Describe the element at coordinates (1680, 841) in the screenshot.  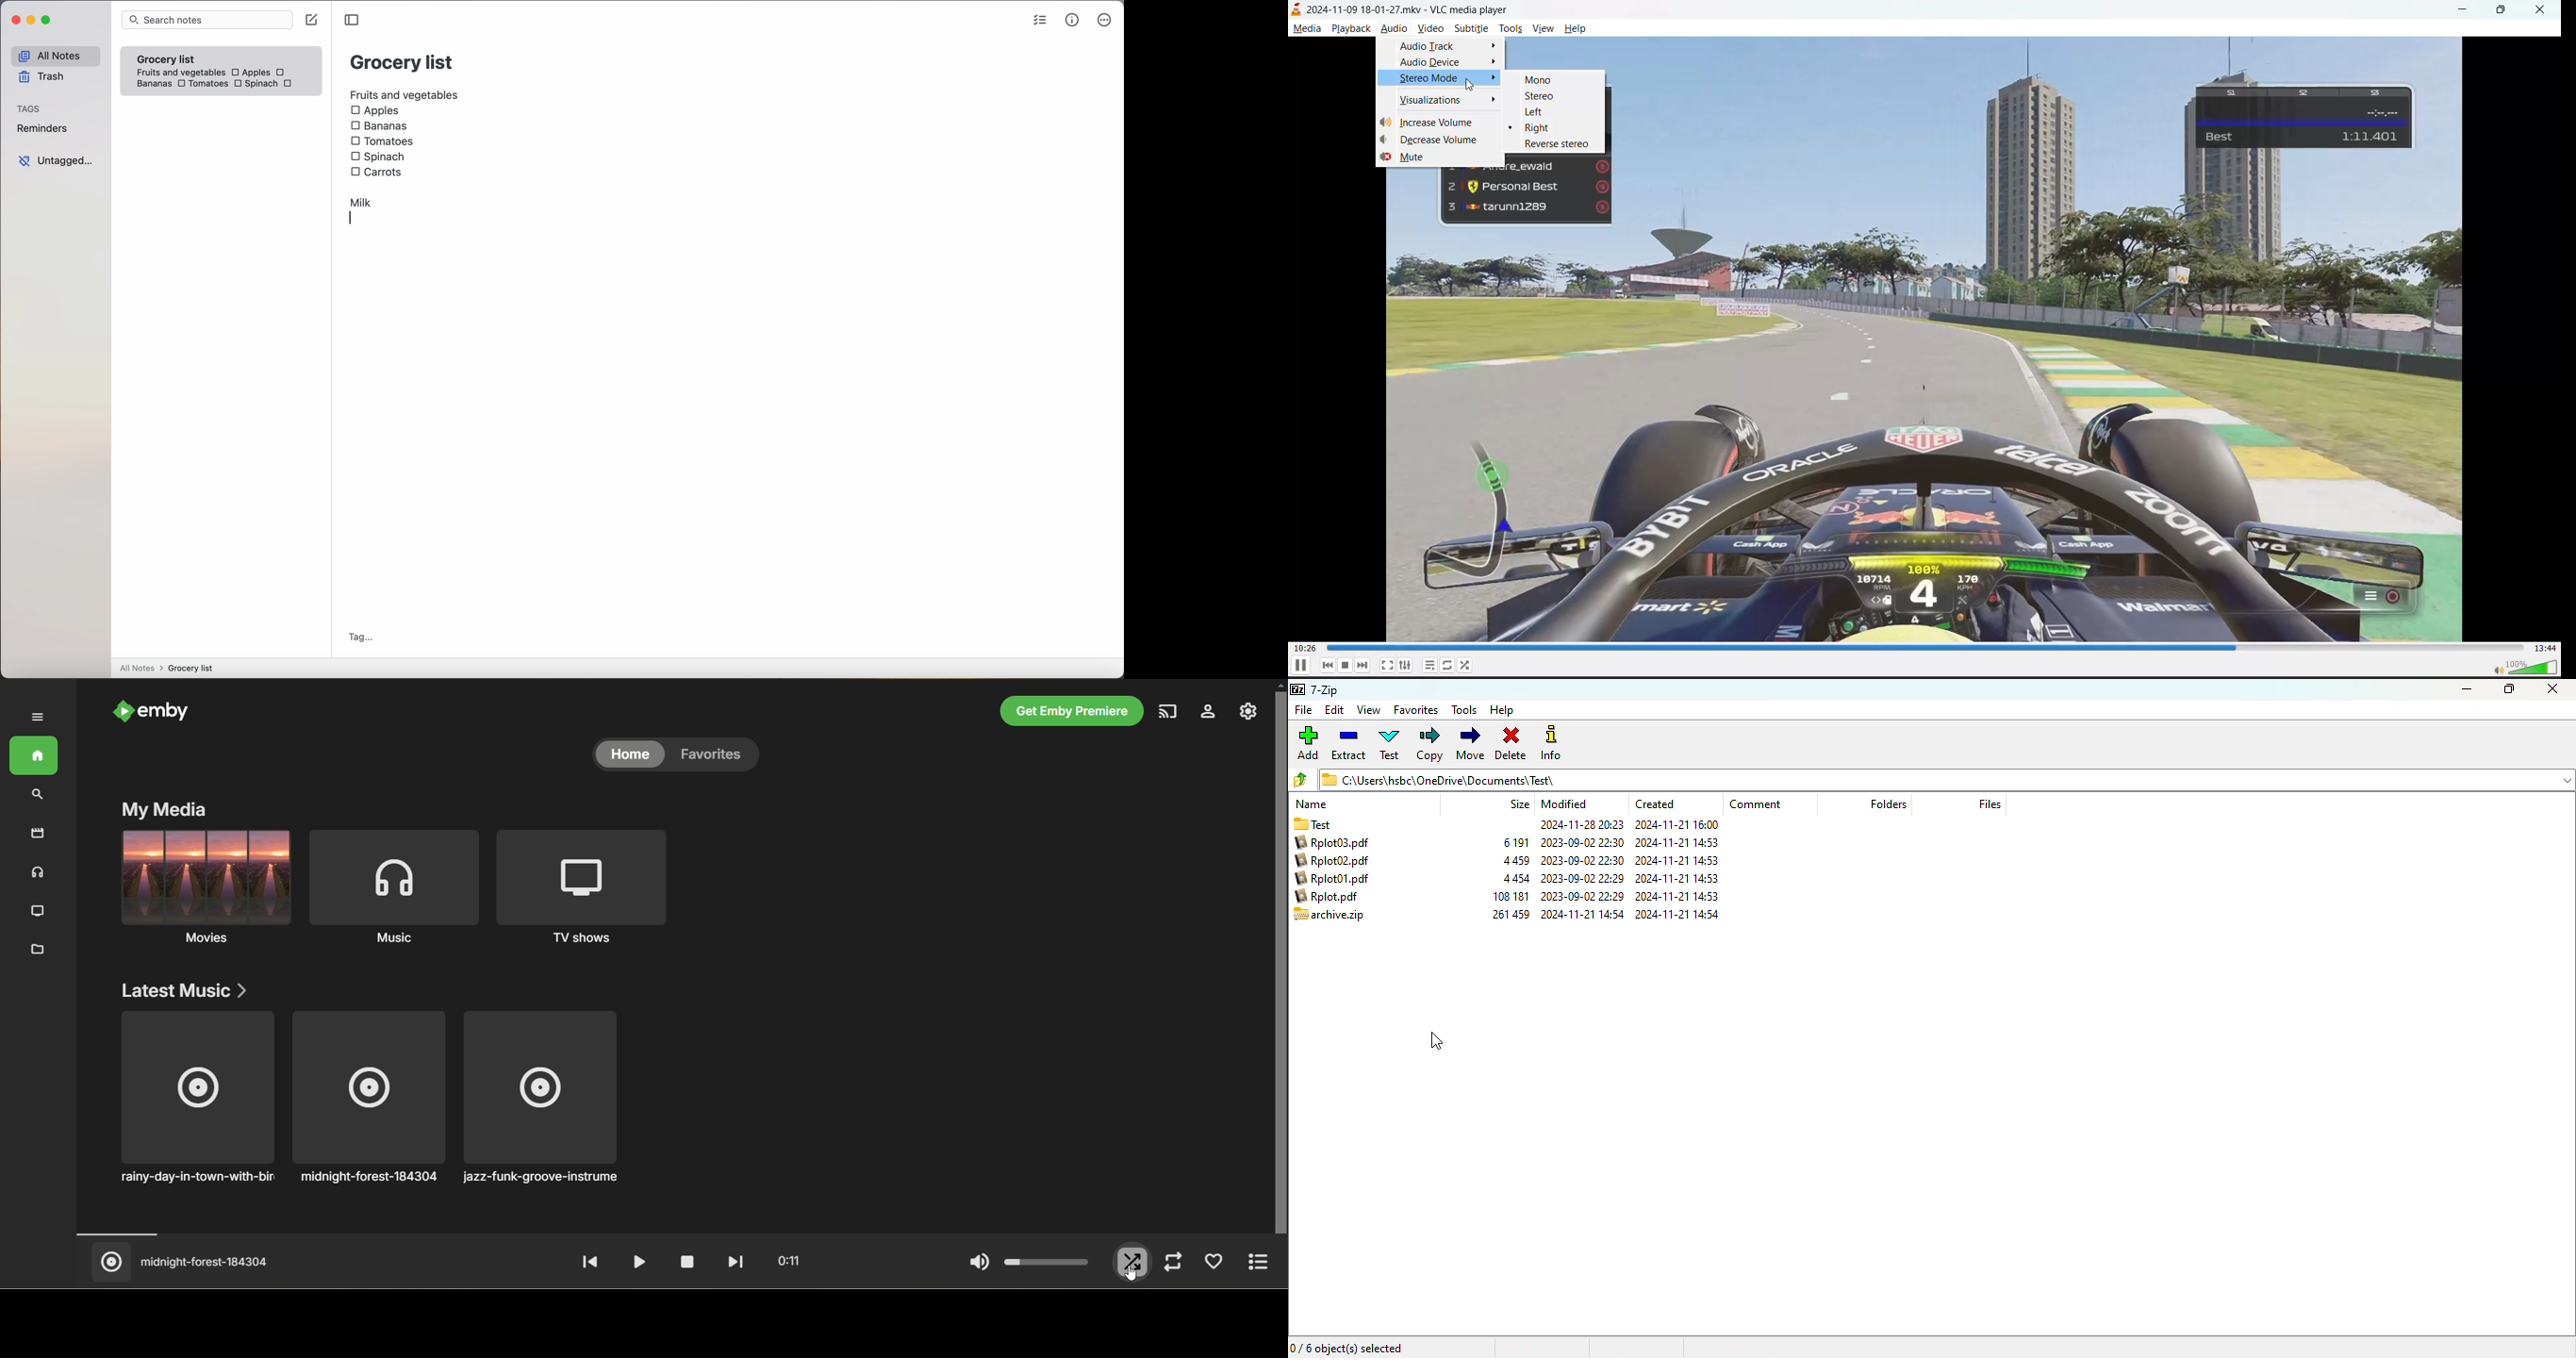
I see `2024-11-21 14:54` at that location.